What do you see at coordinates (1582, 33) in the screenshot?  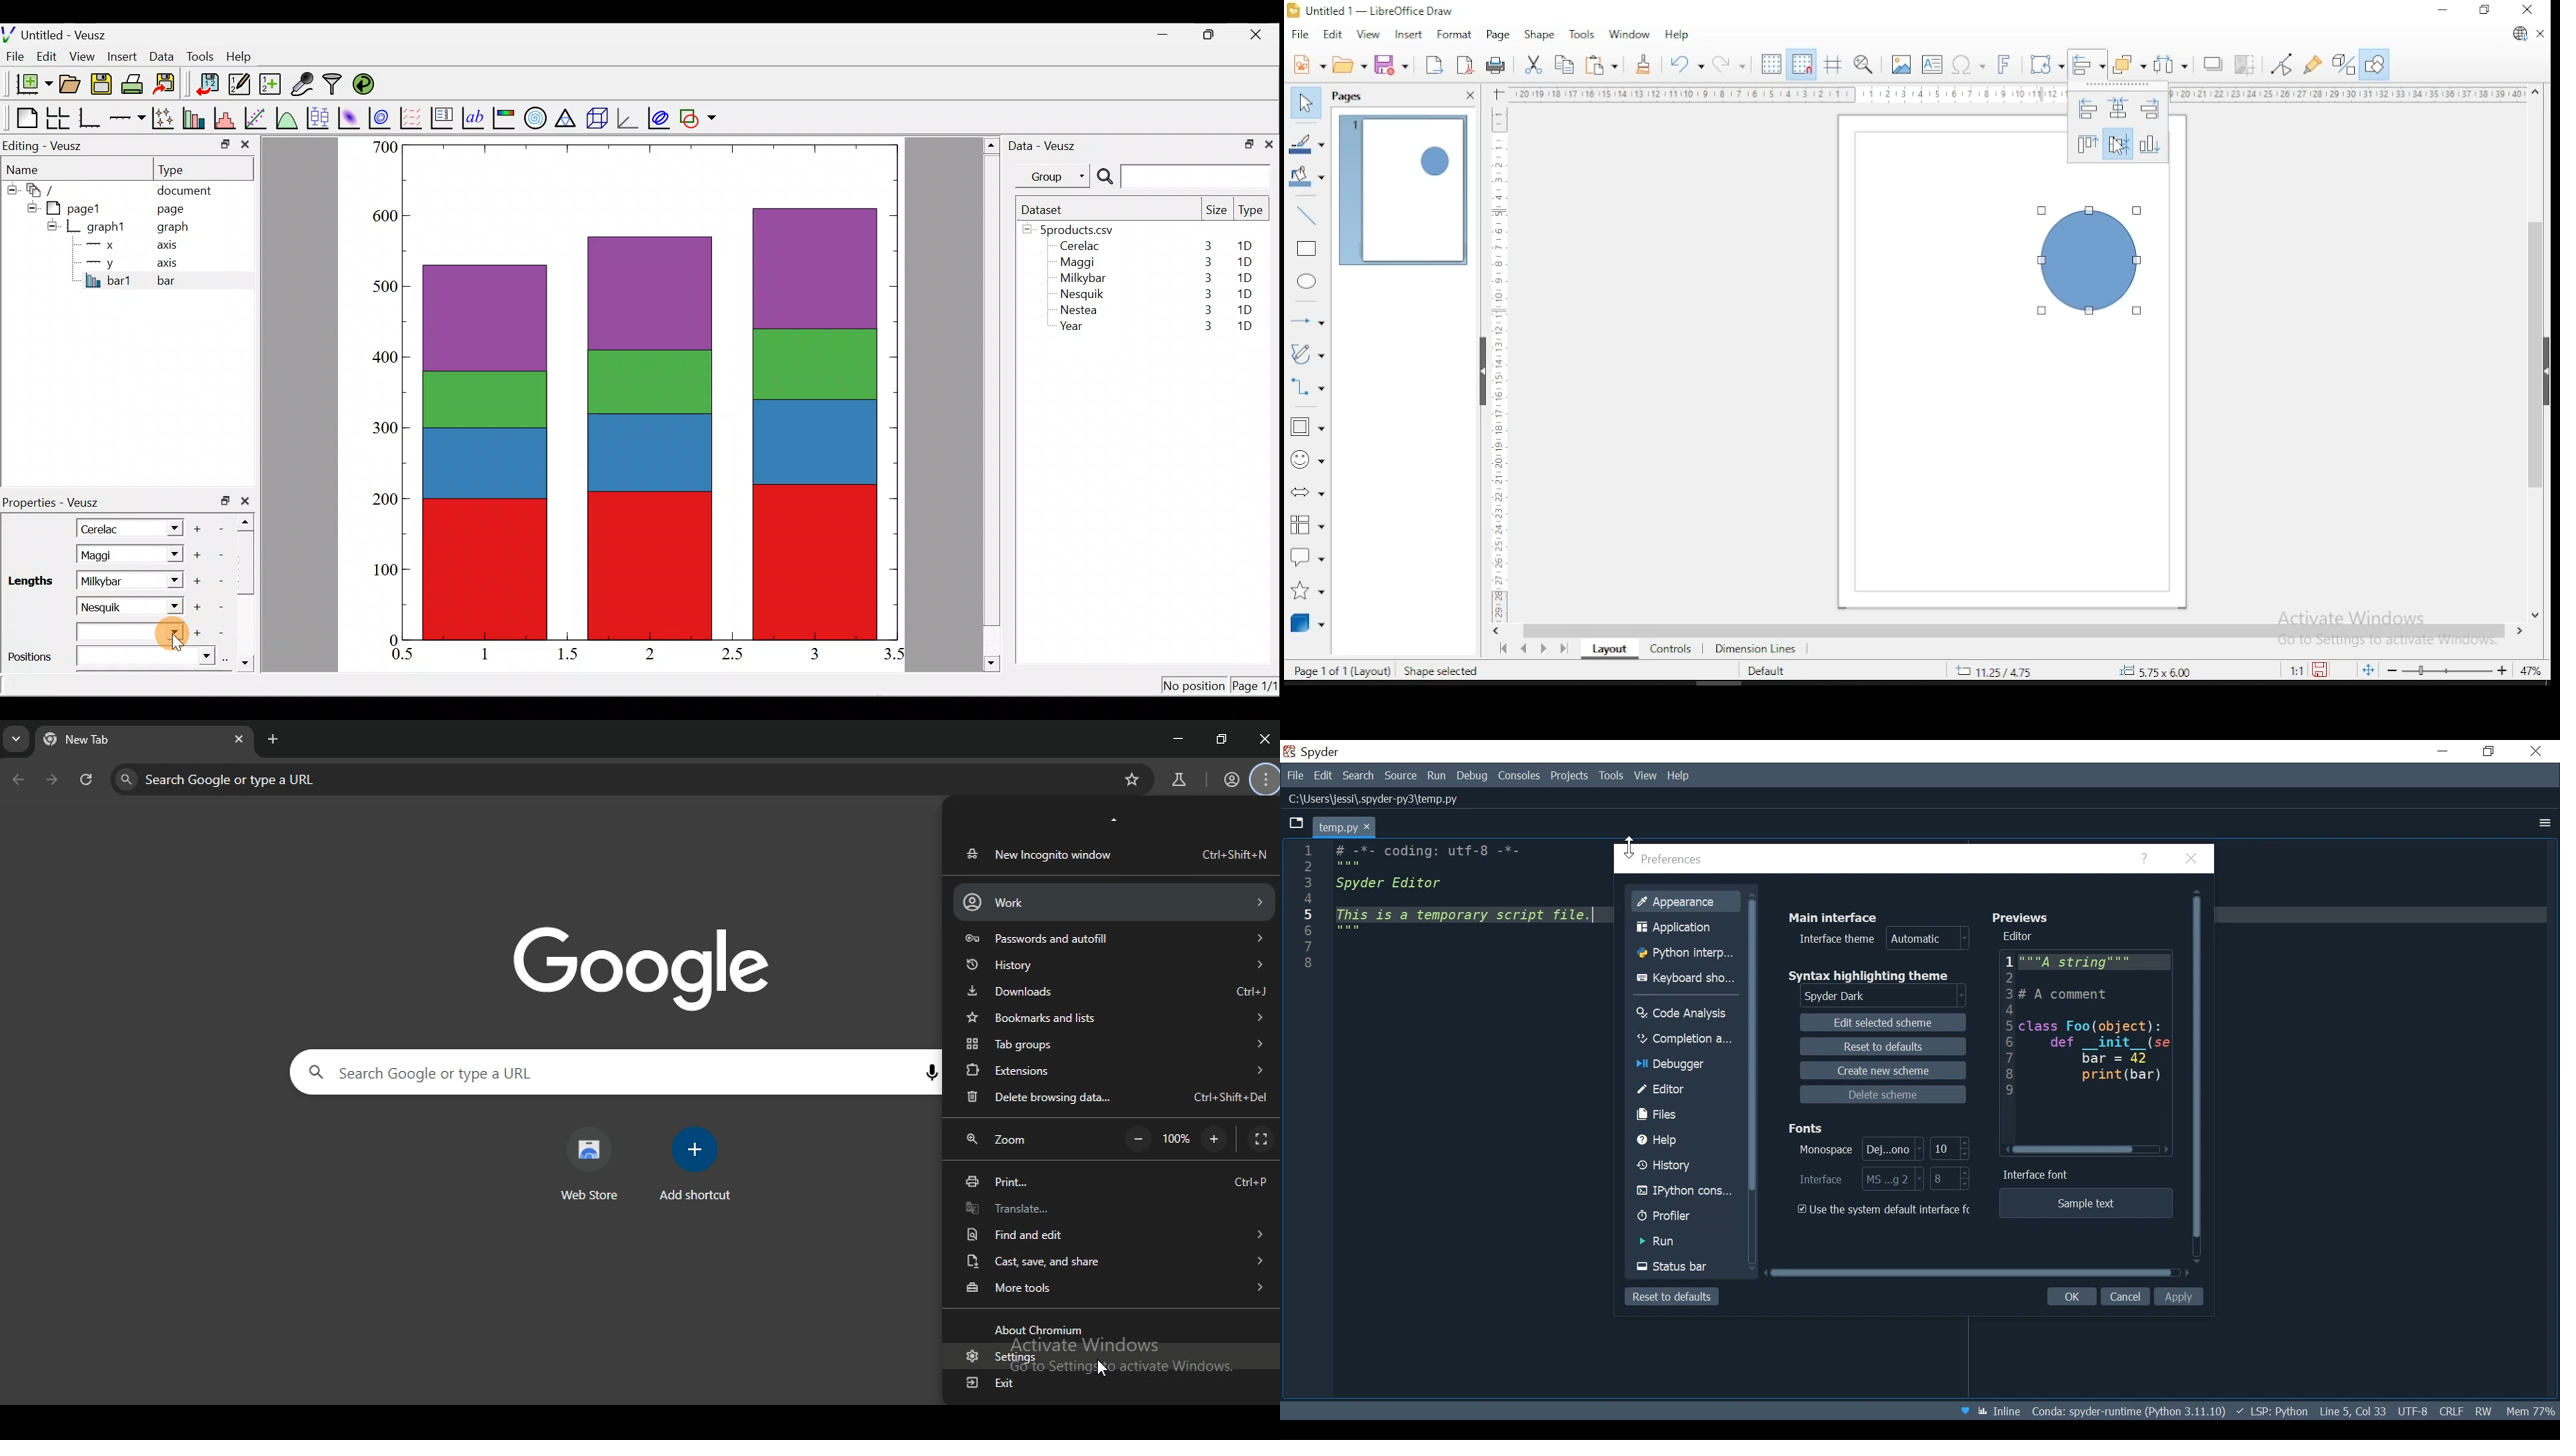 I see `tools` at bounding box center [1582, 33].